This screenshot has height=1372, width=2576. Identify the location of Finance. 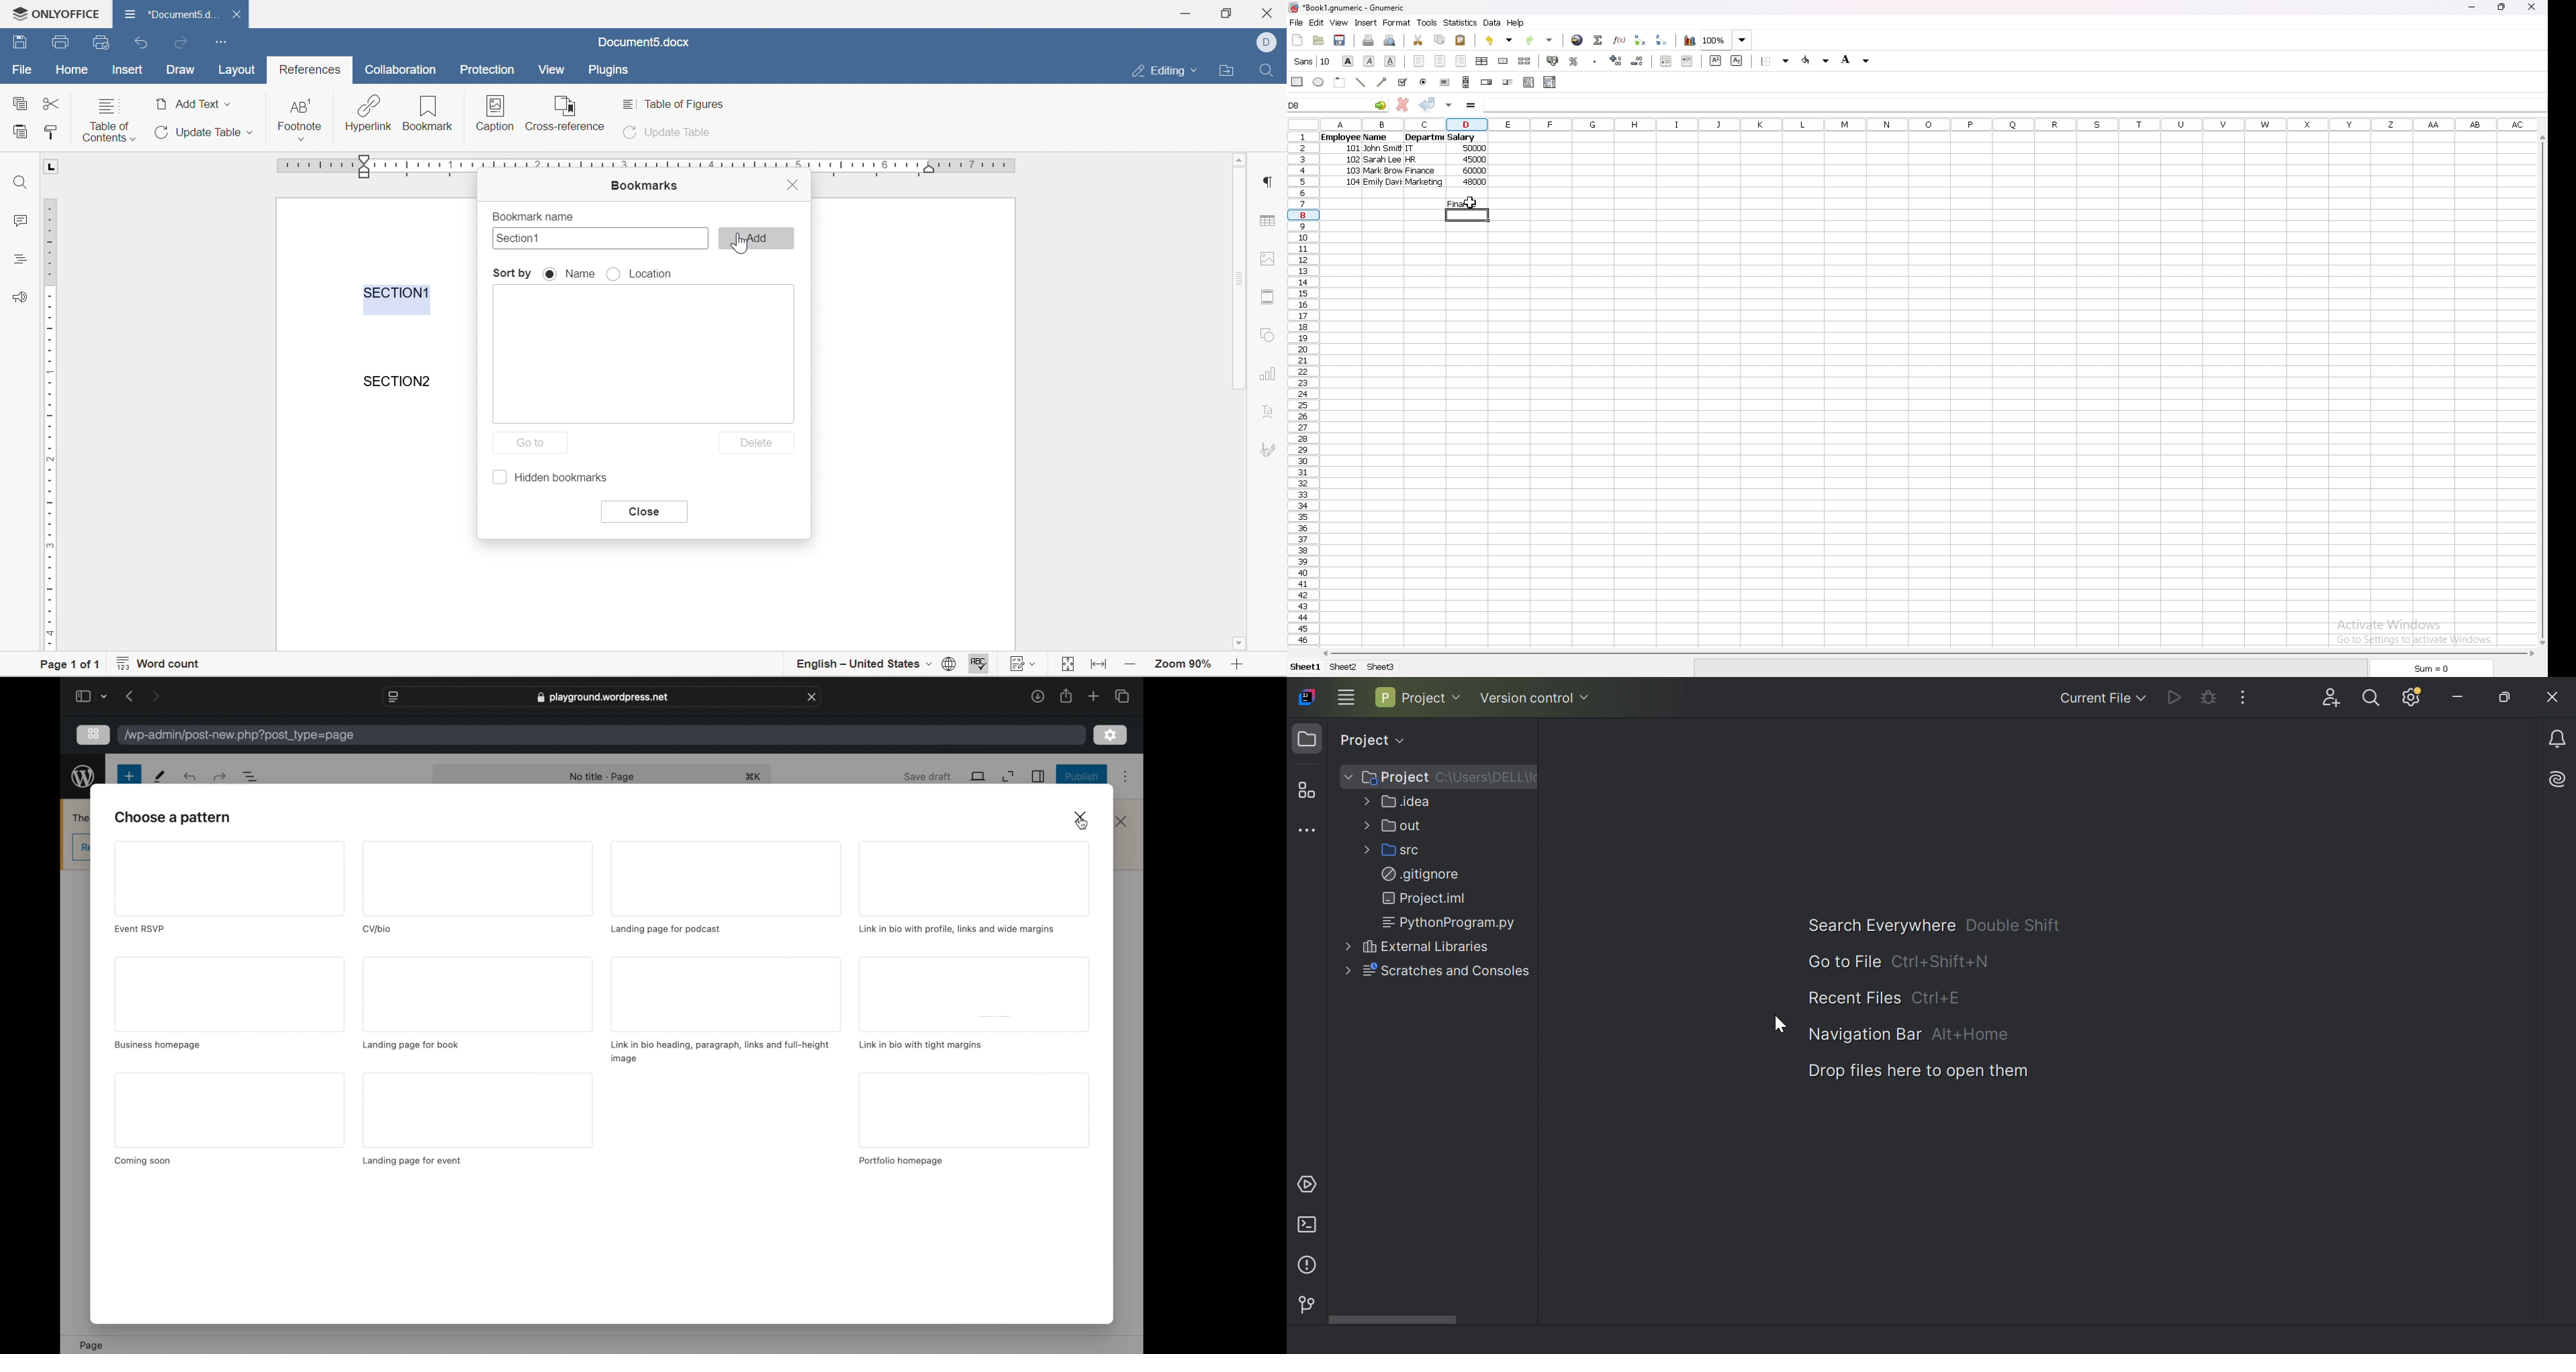
(1421, 172).